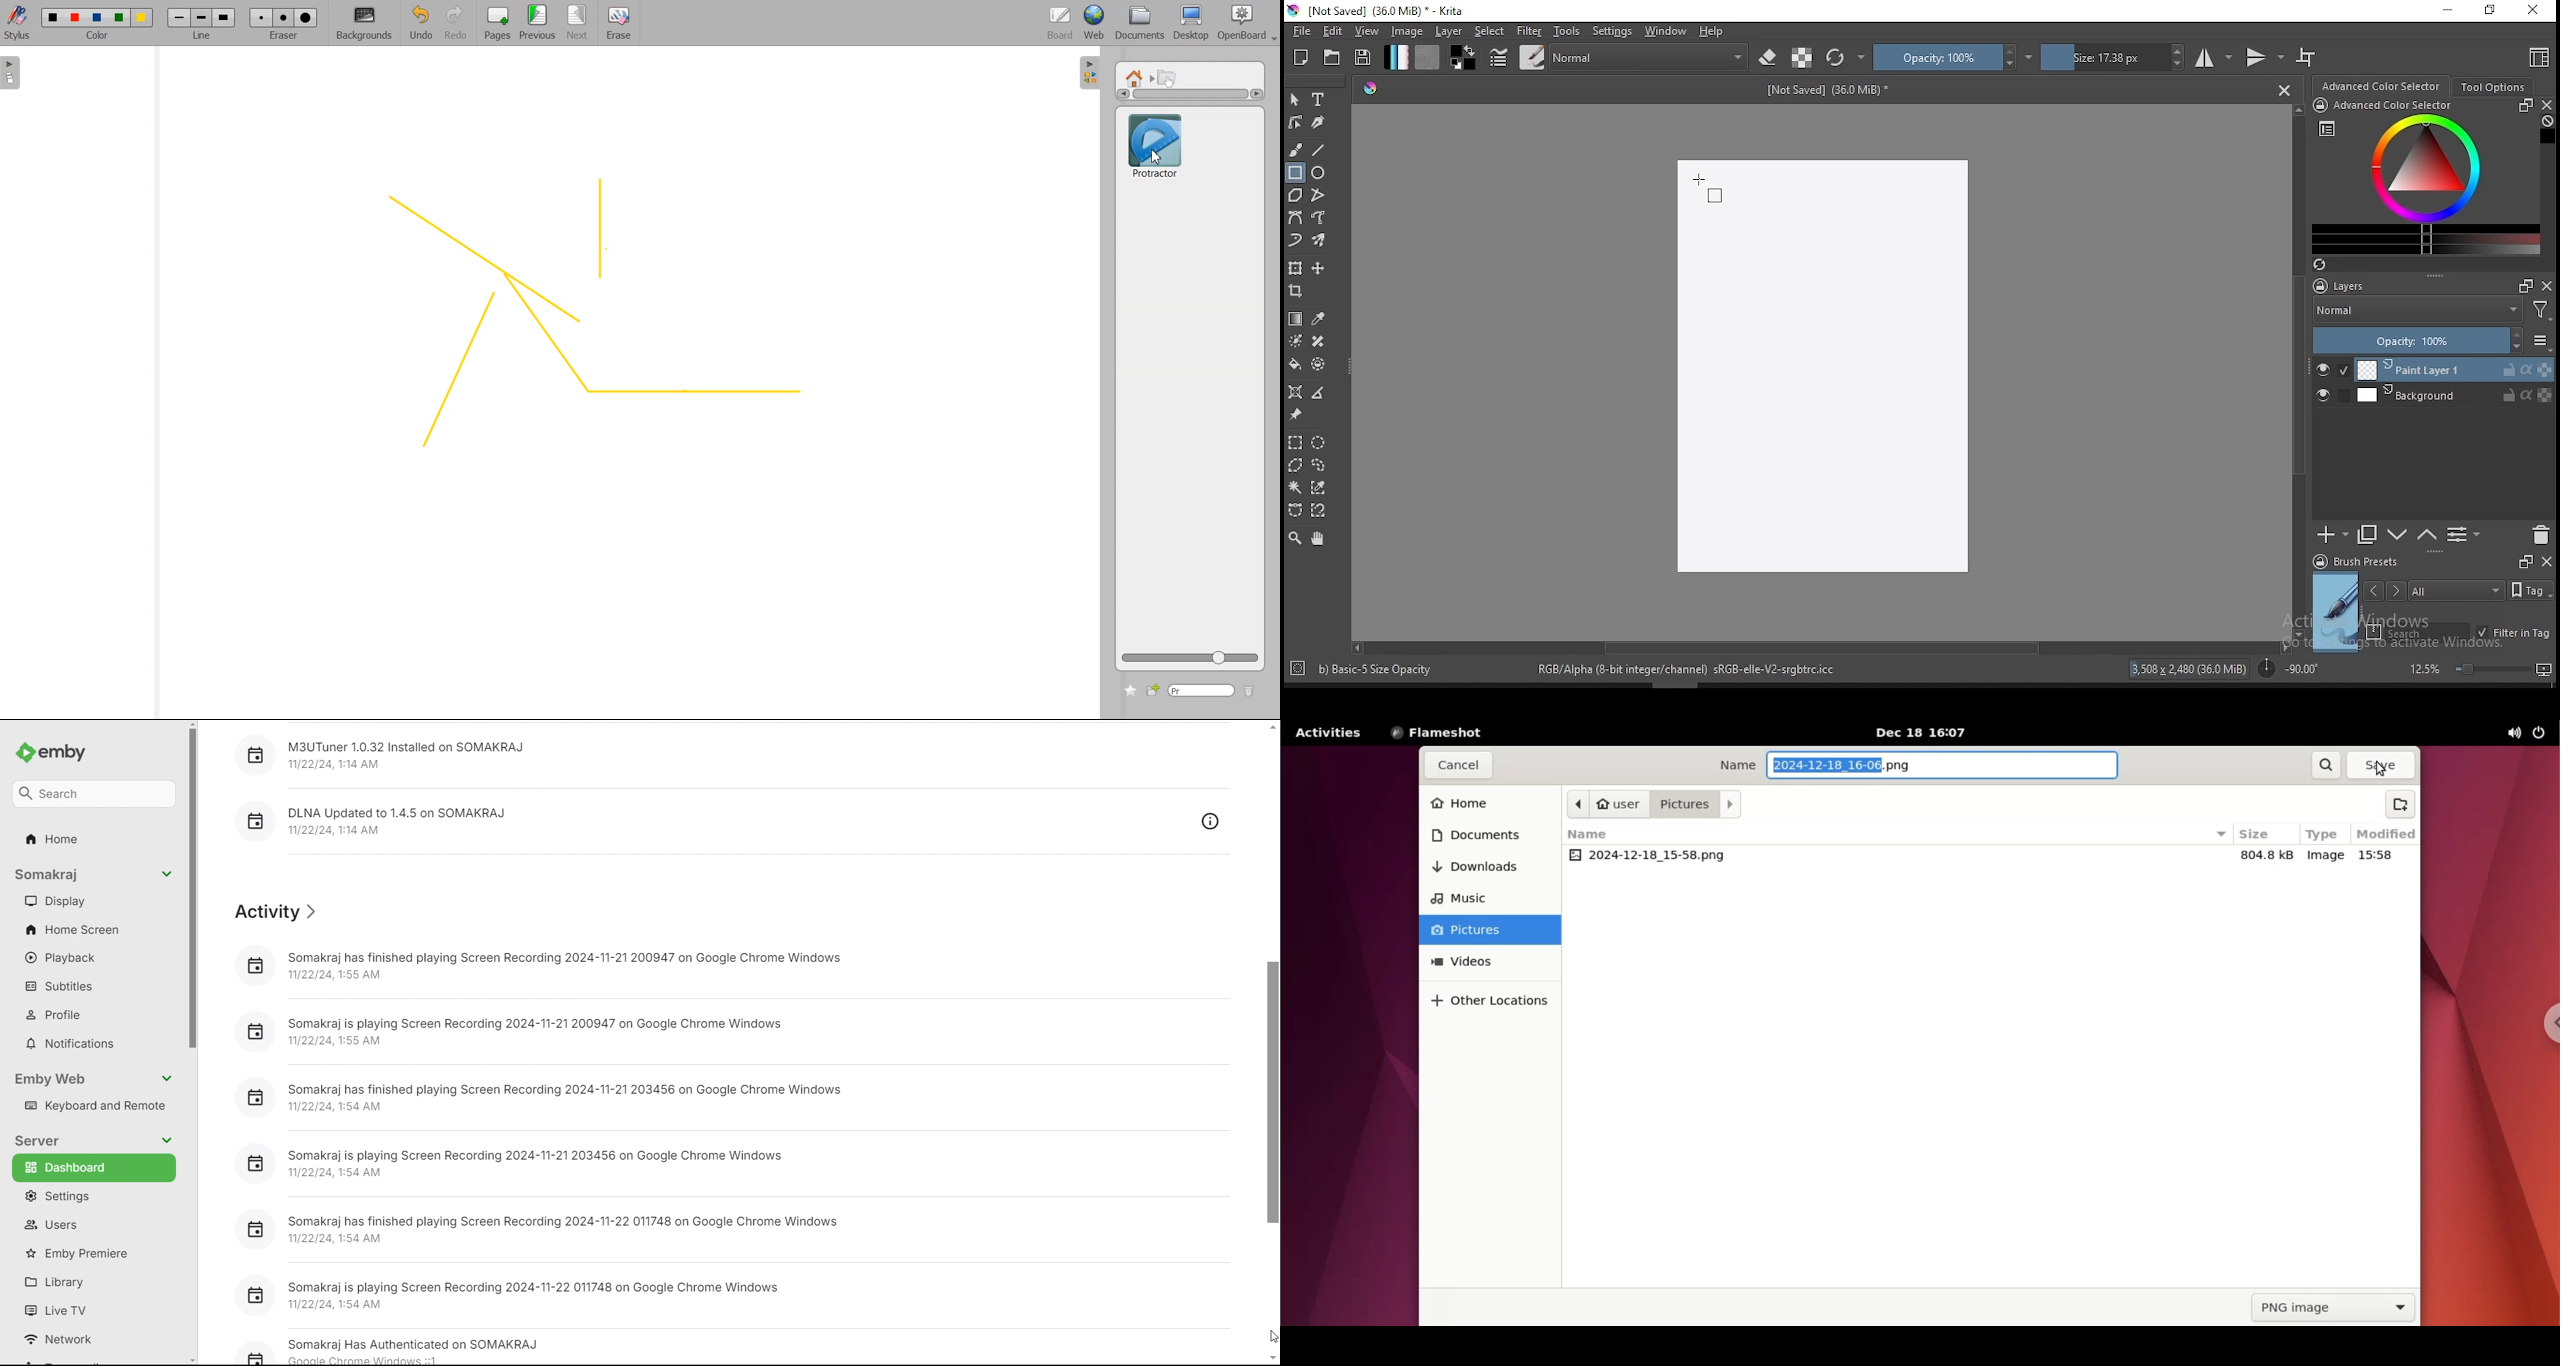  Describe the element at coordinates (95, 957) in the screenshot. I see `playback` at that location.